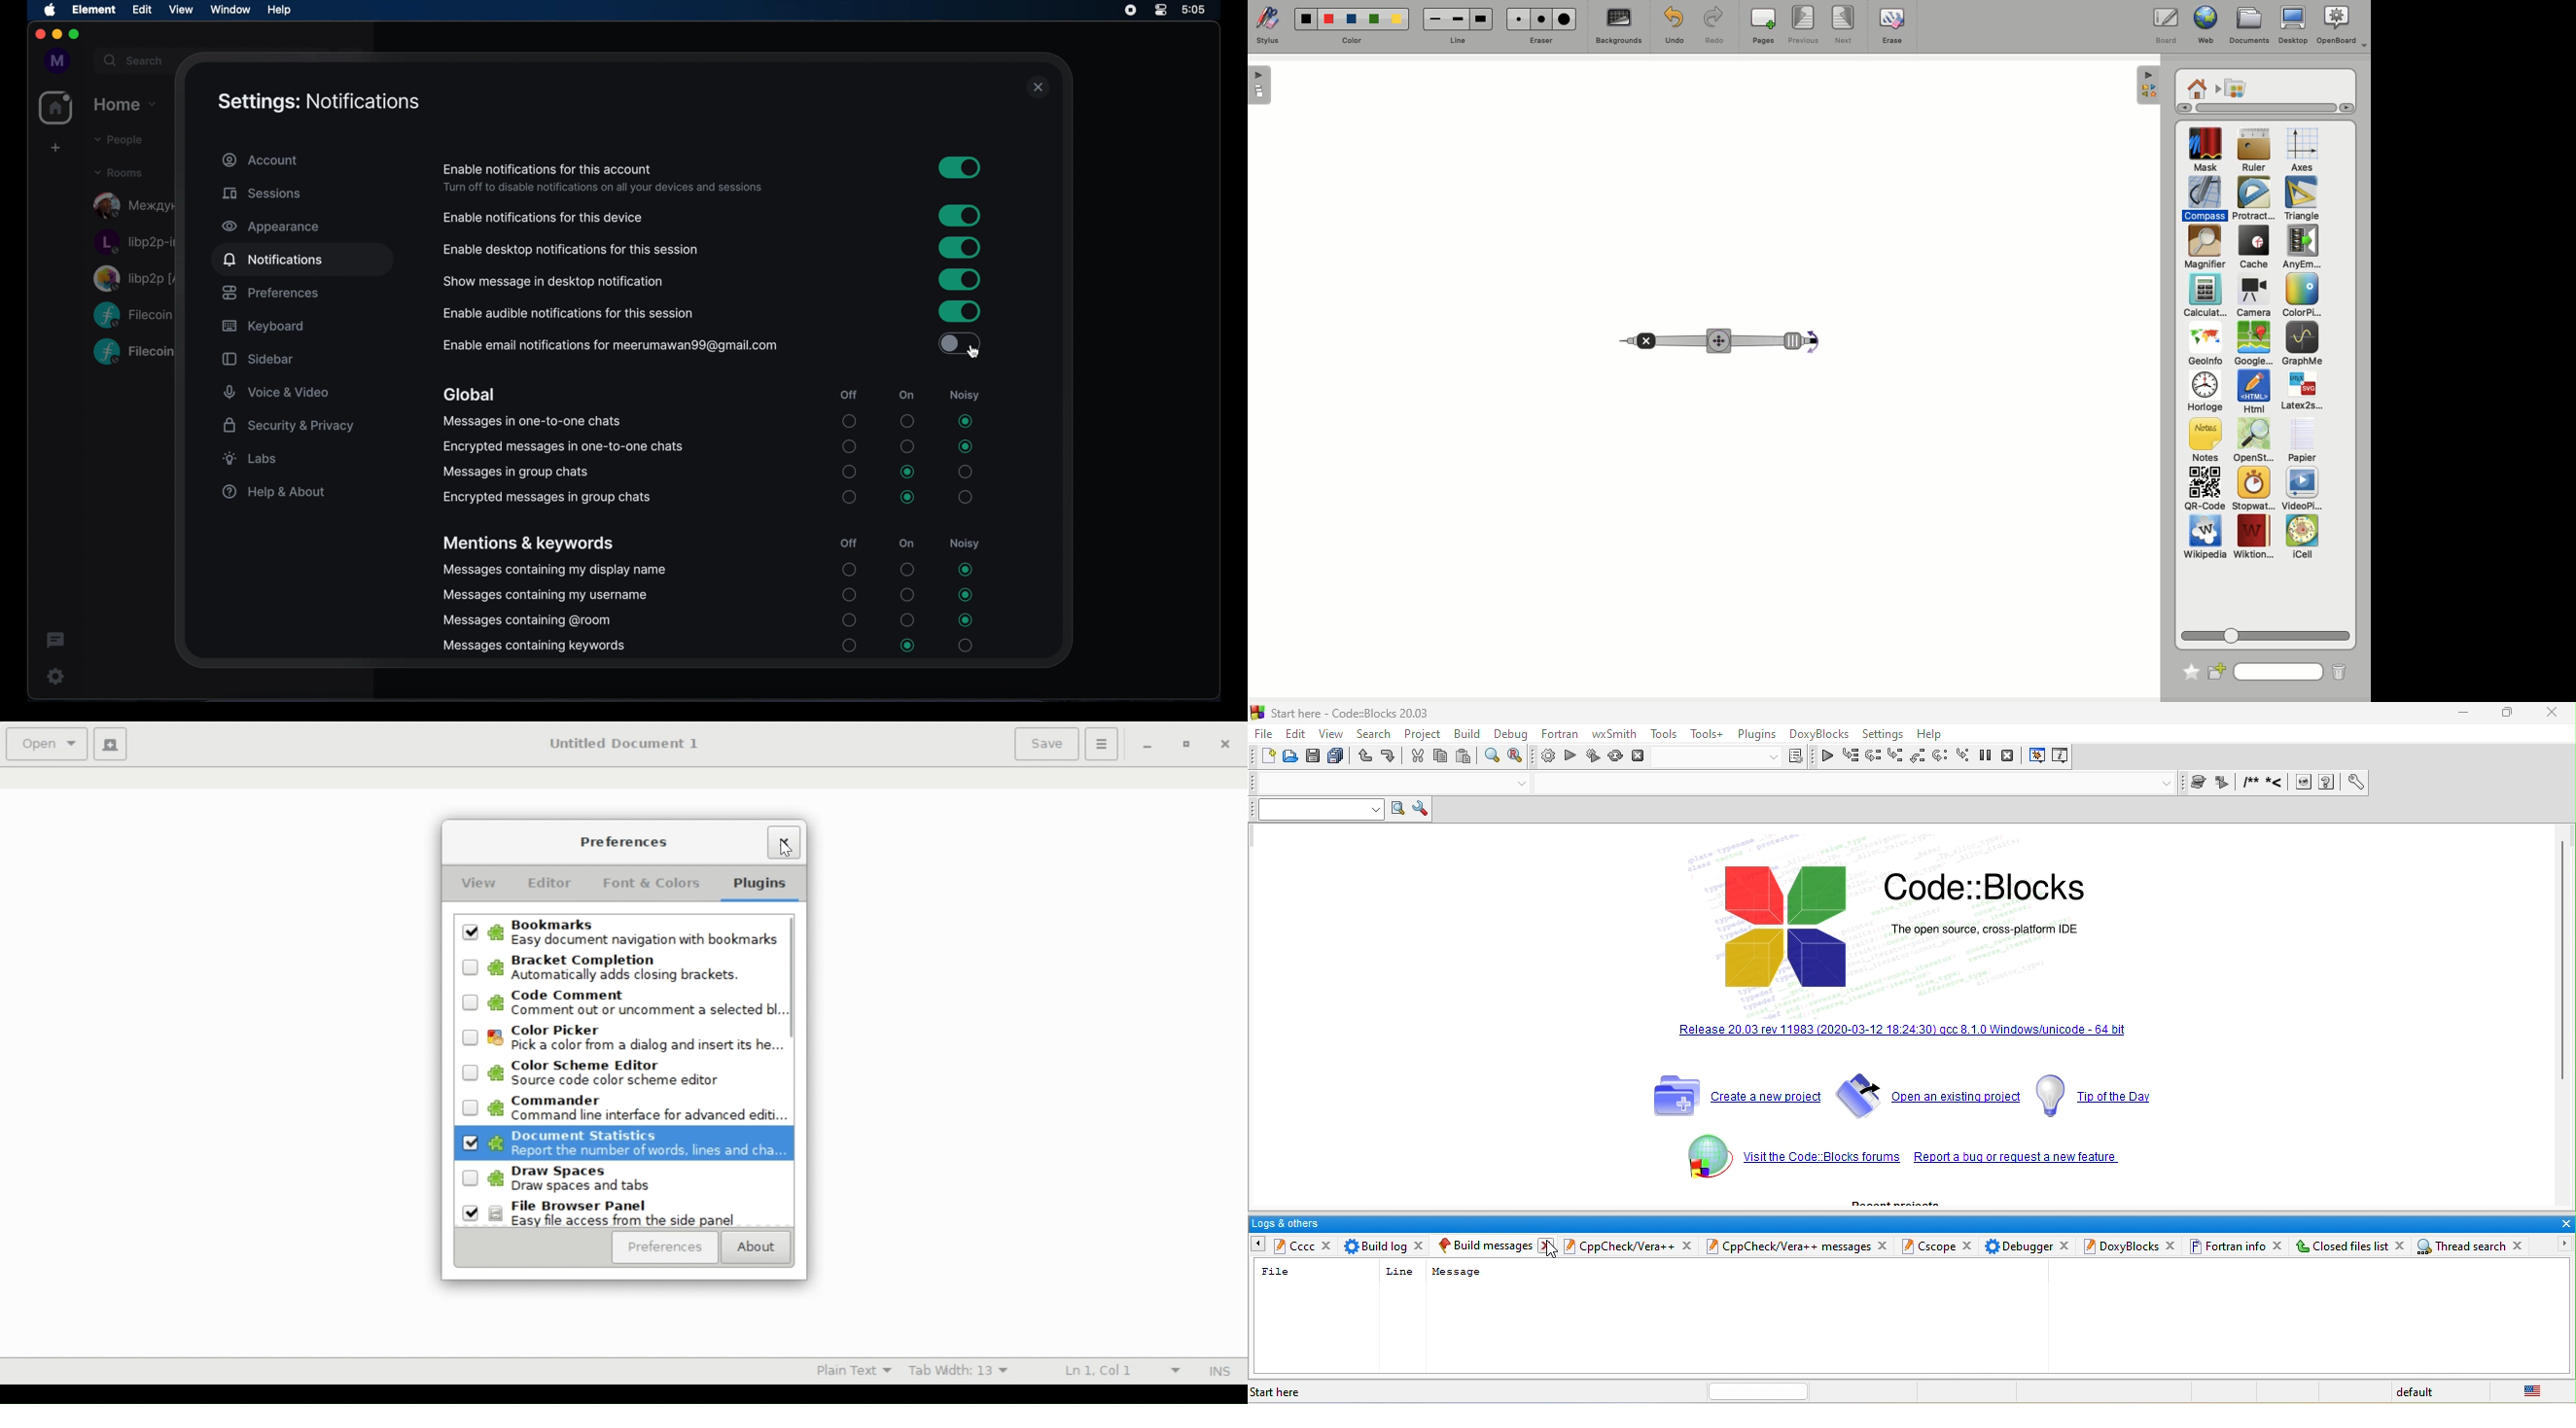  What do you see at coordinates (1783, 928) in the screenshot?
I see `code blocks` at bounding box center [1783, 928].